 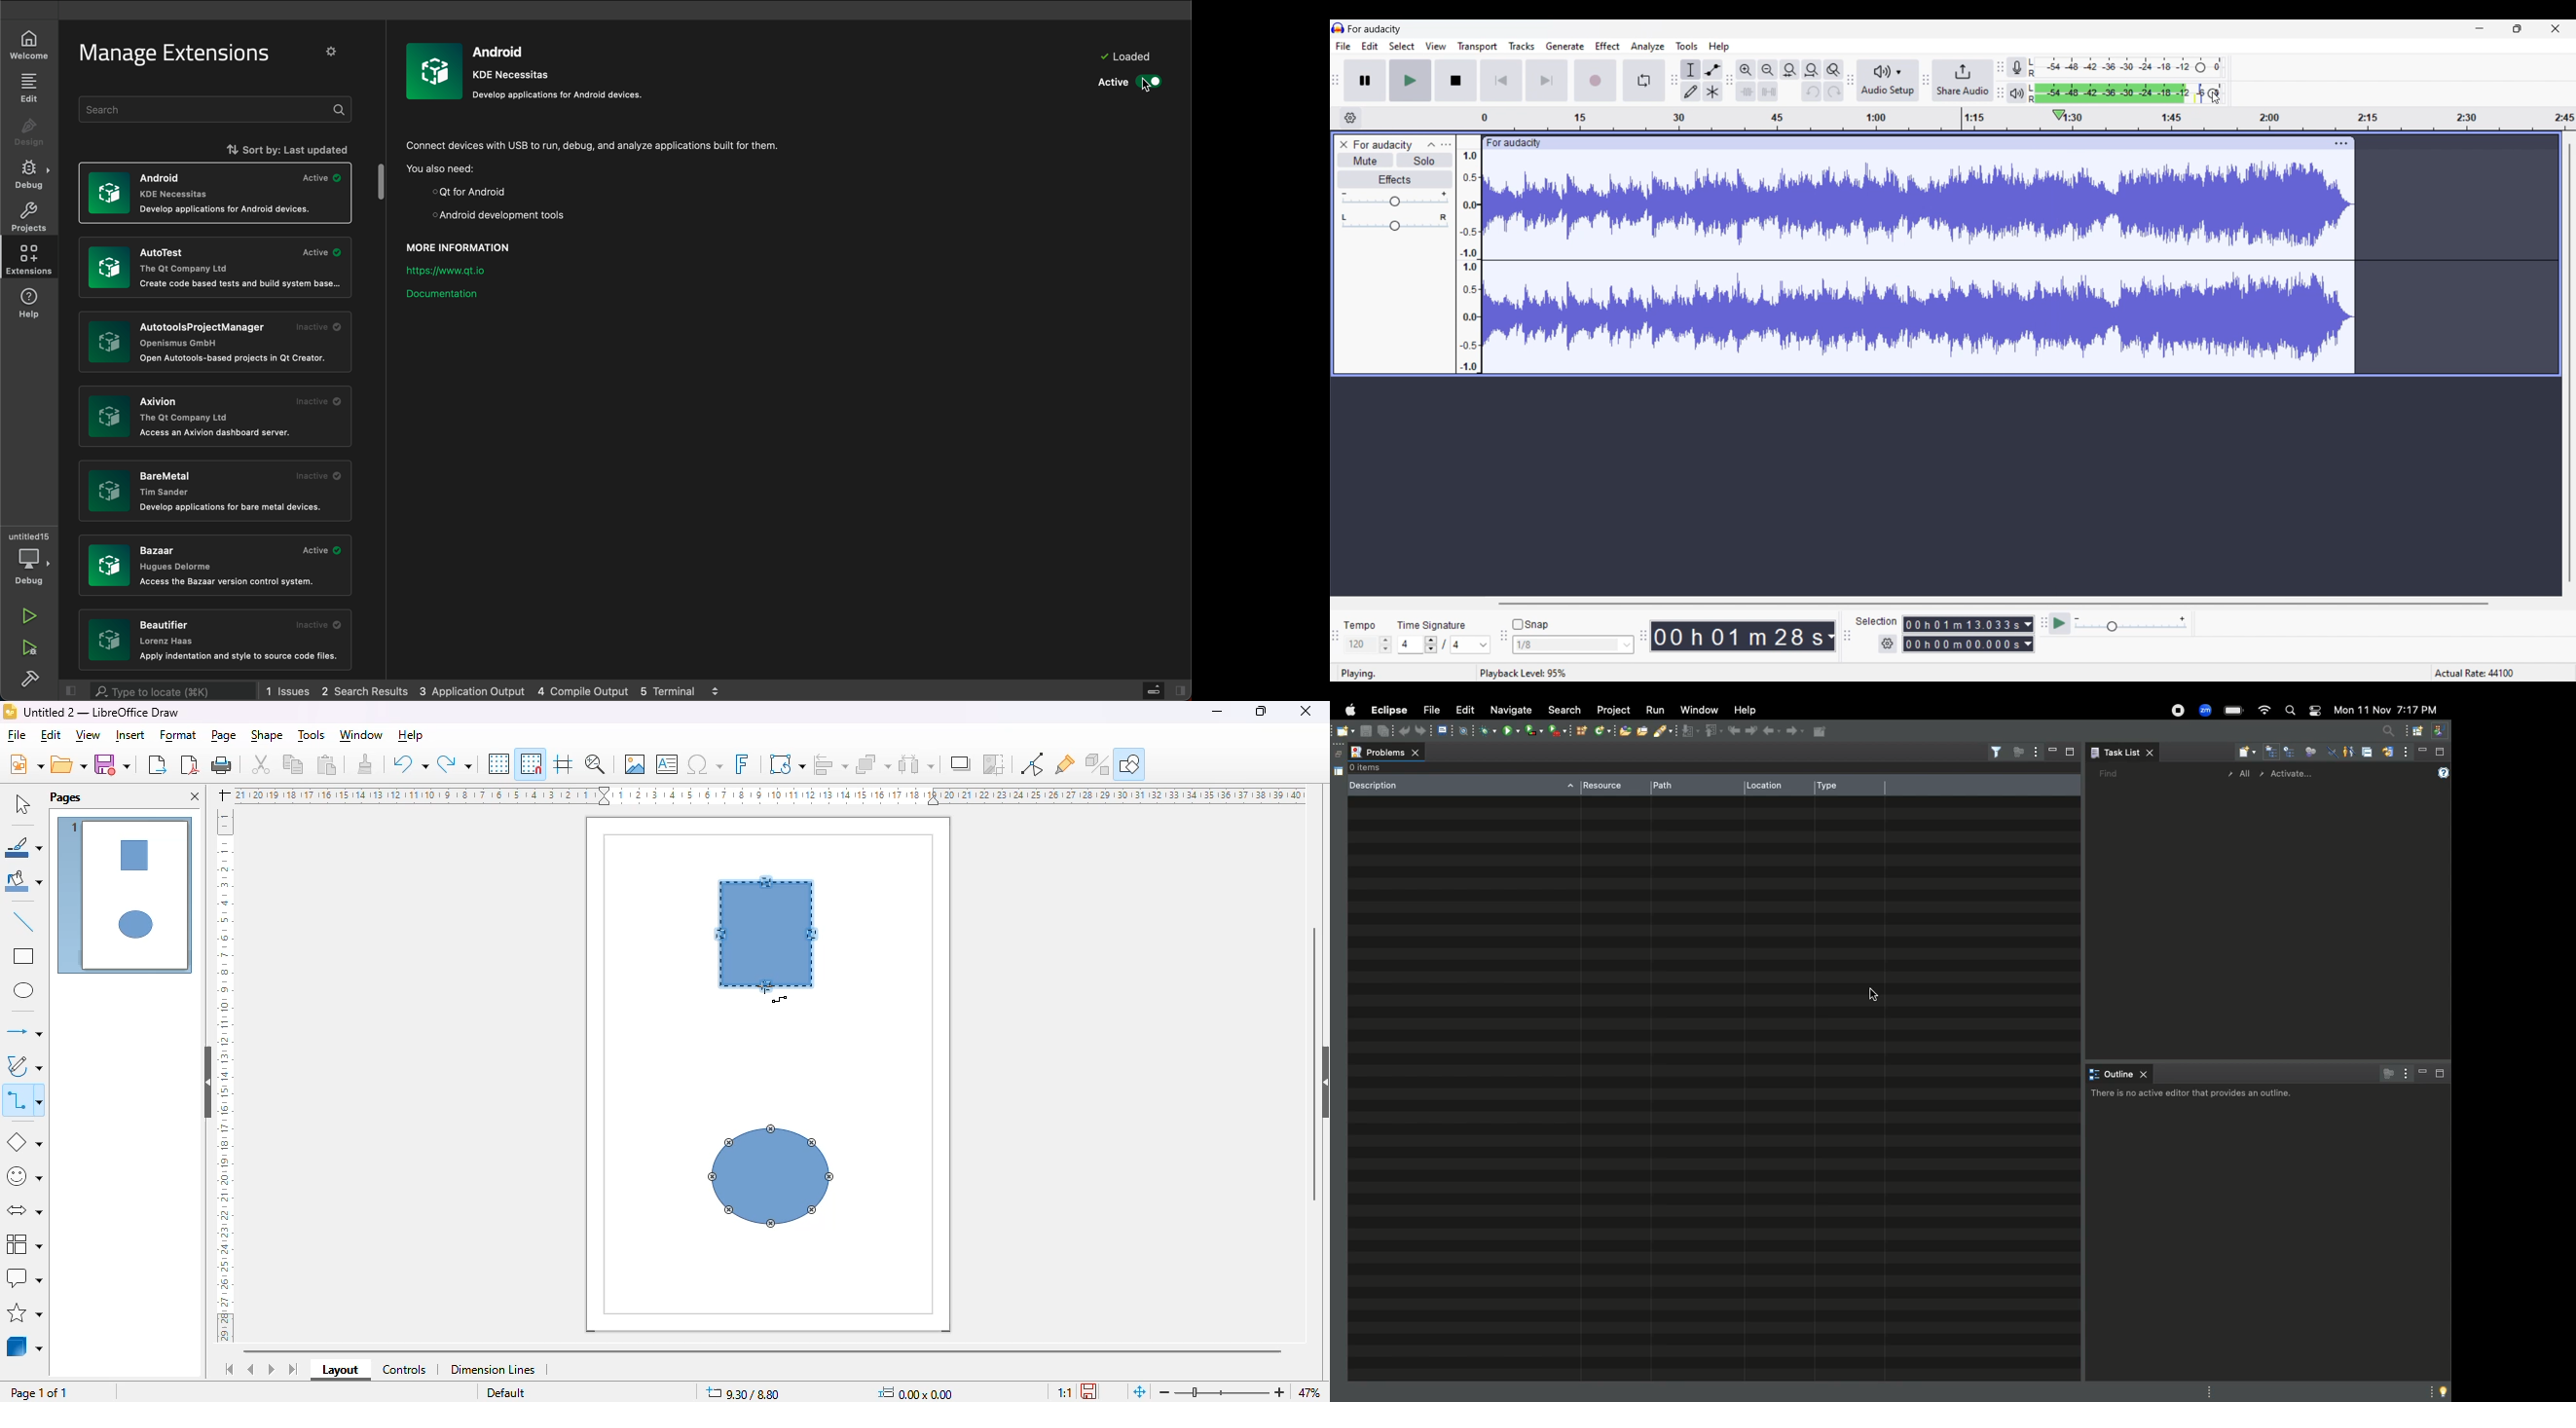 I want to click on Playback meter, so click(x=2017, y=93).